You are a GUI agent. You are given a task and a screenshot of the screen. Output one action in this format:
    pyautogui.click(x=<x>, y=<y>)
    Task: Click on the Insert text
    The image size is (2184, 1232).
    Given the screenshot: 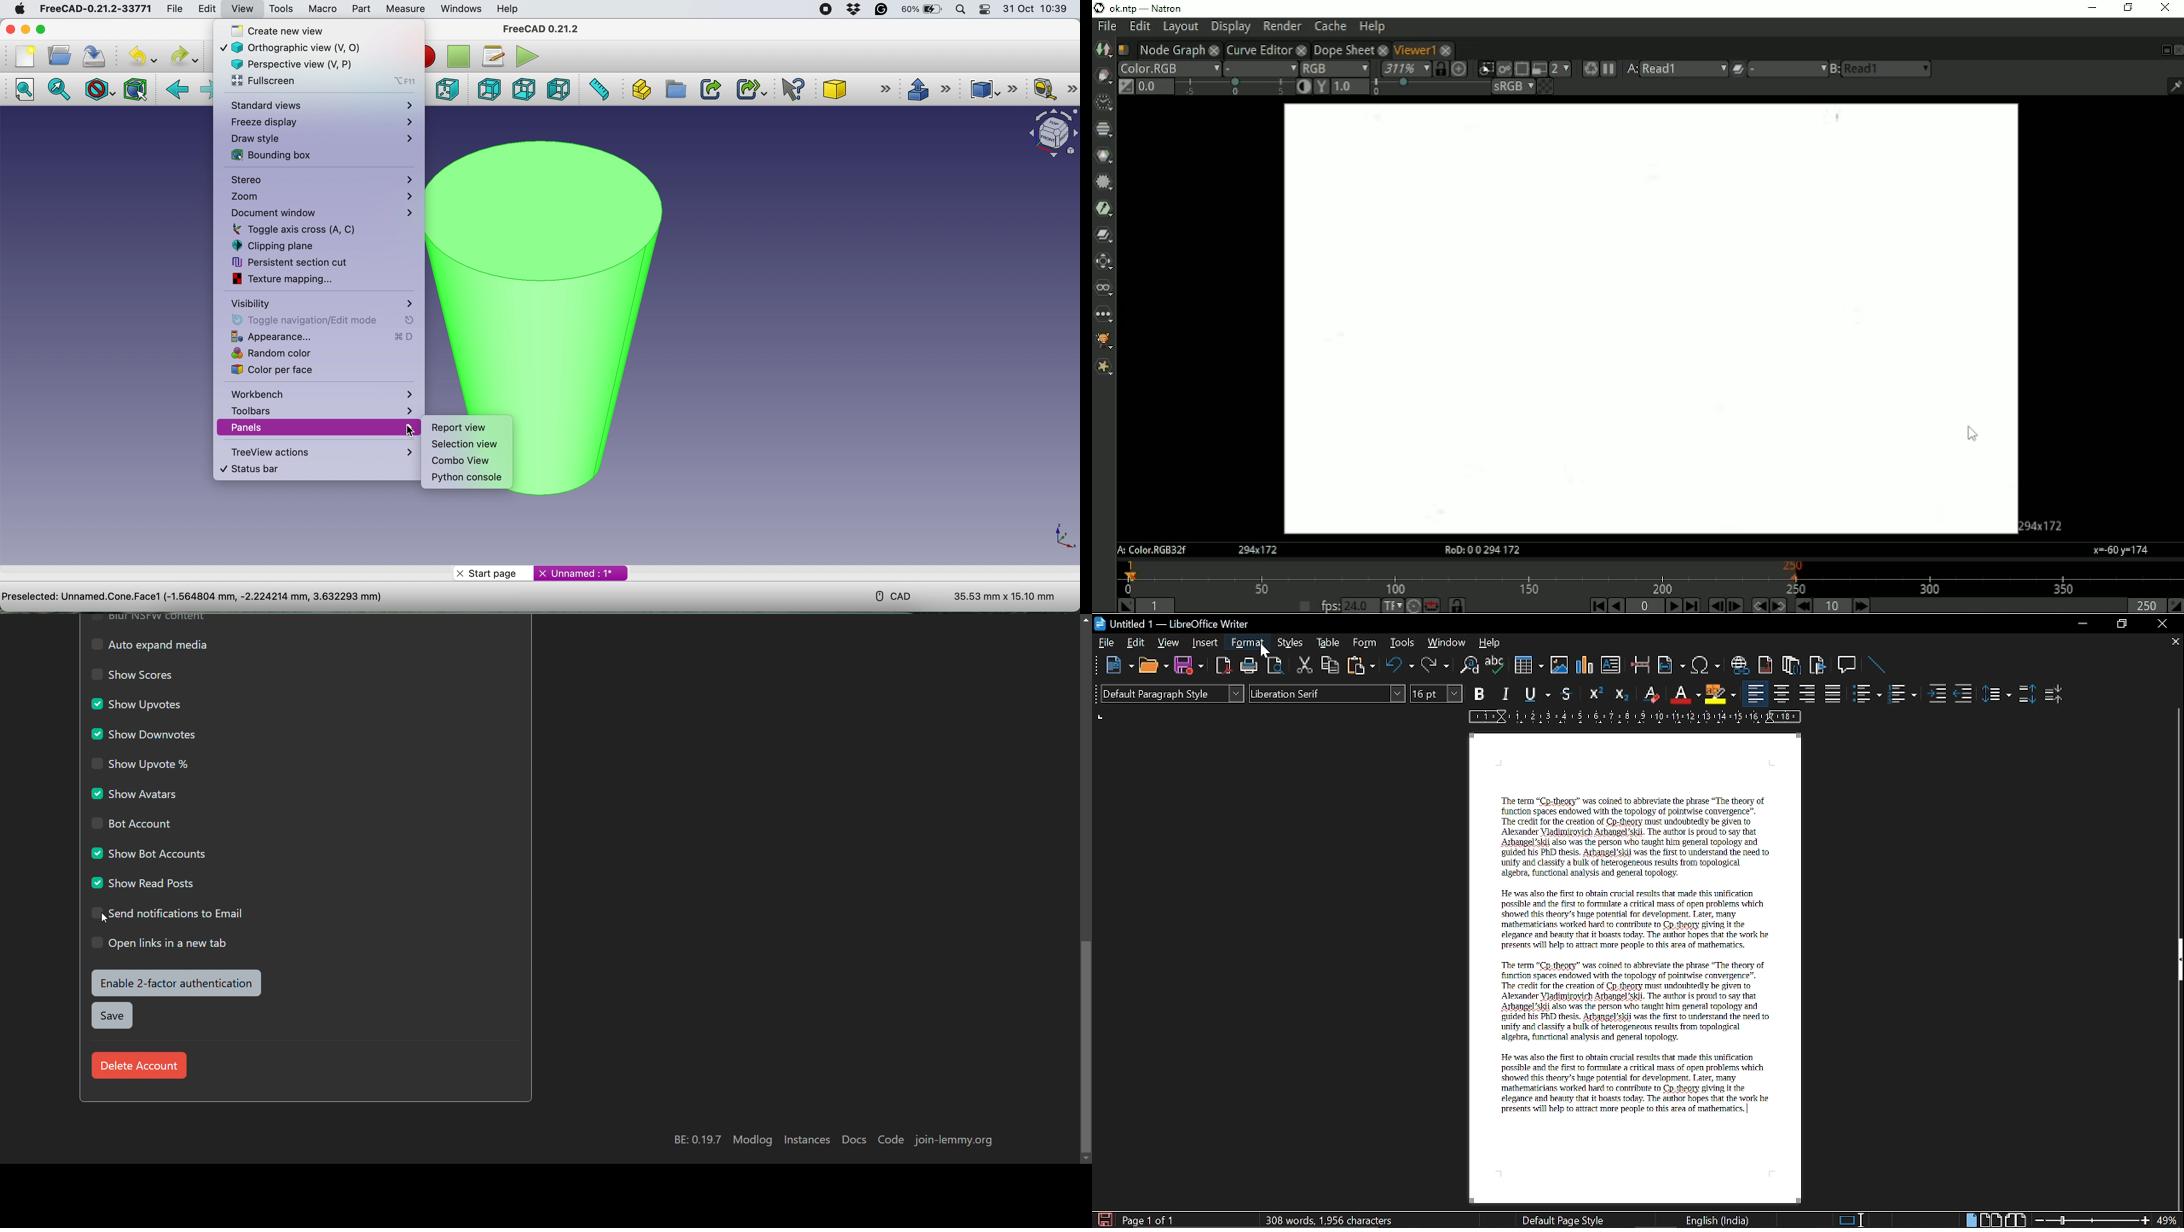 What is the action you would take?
    pyautogui.click(x=1612, y=666)
    